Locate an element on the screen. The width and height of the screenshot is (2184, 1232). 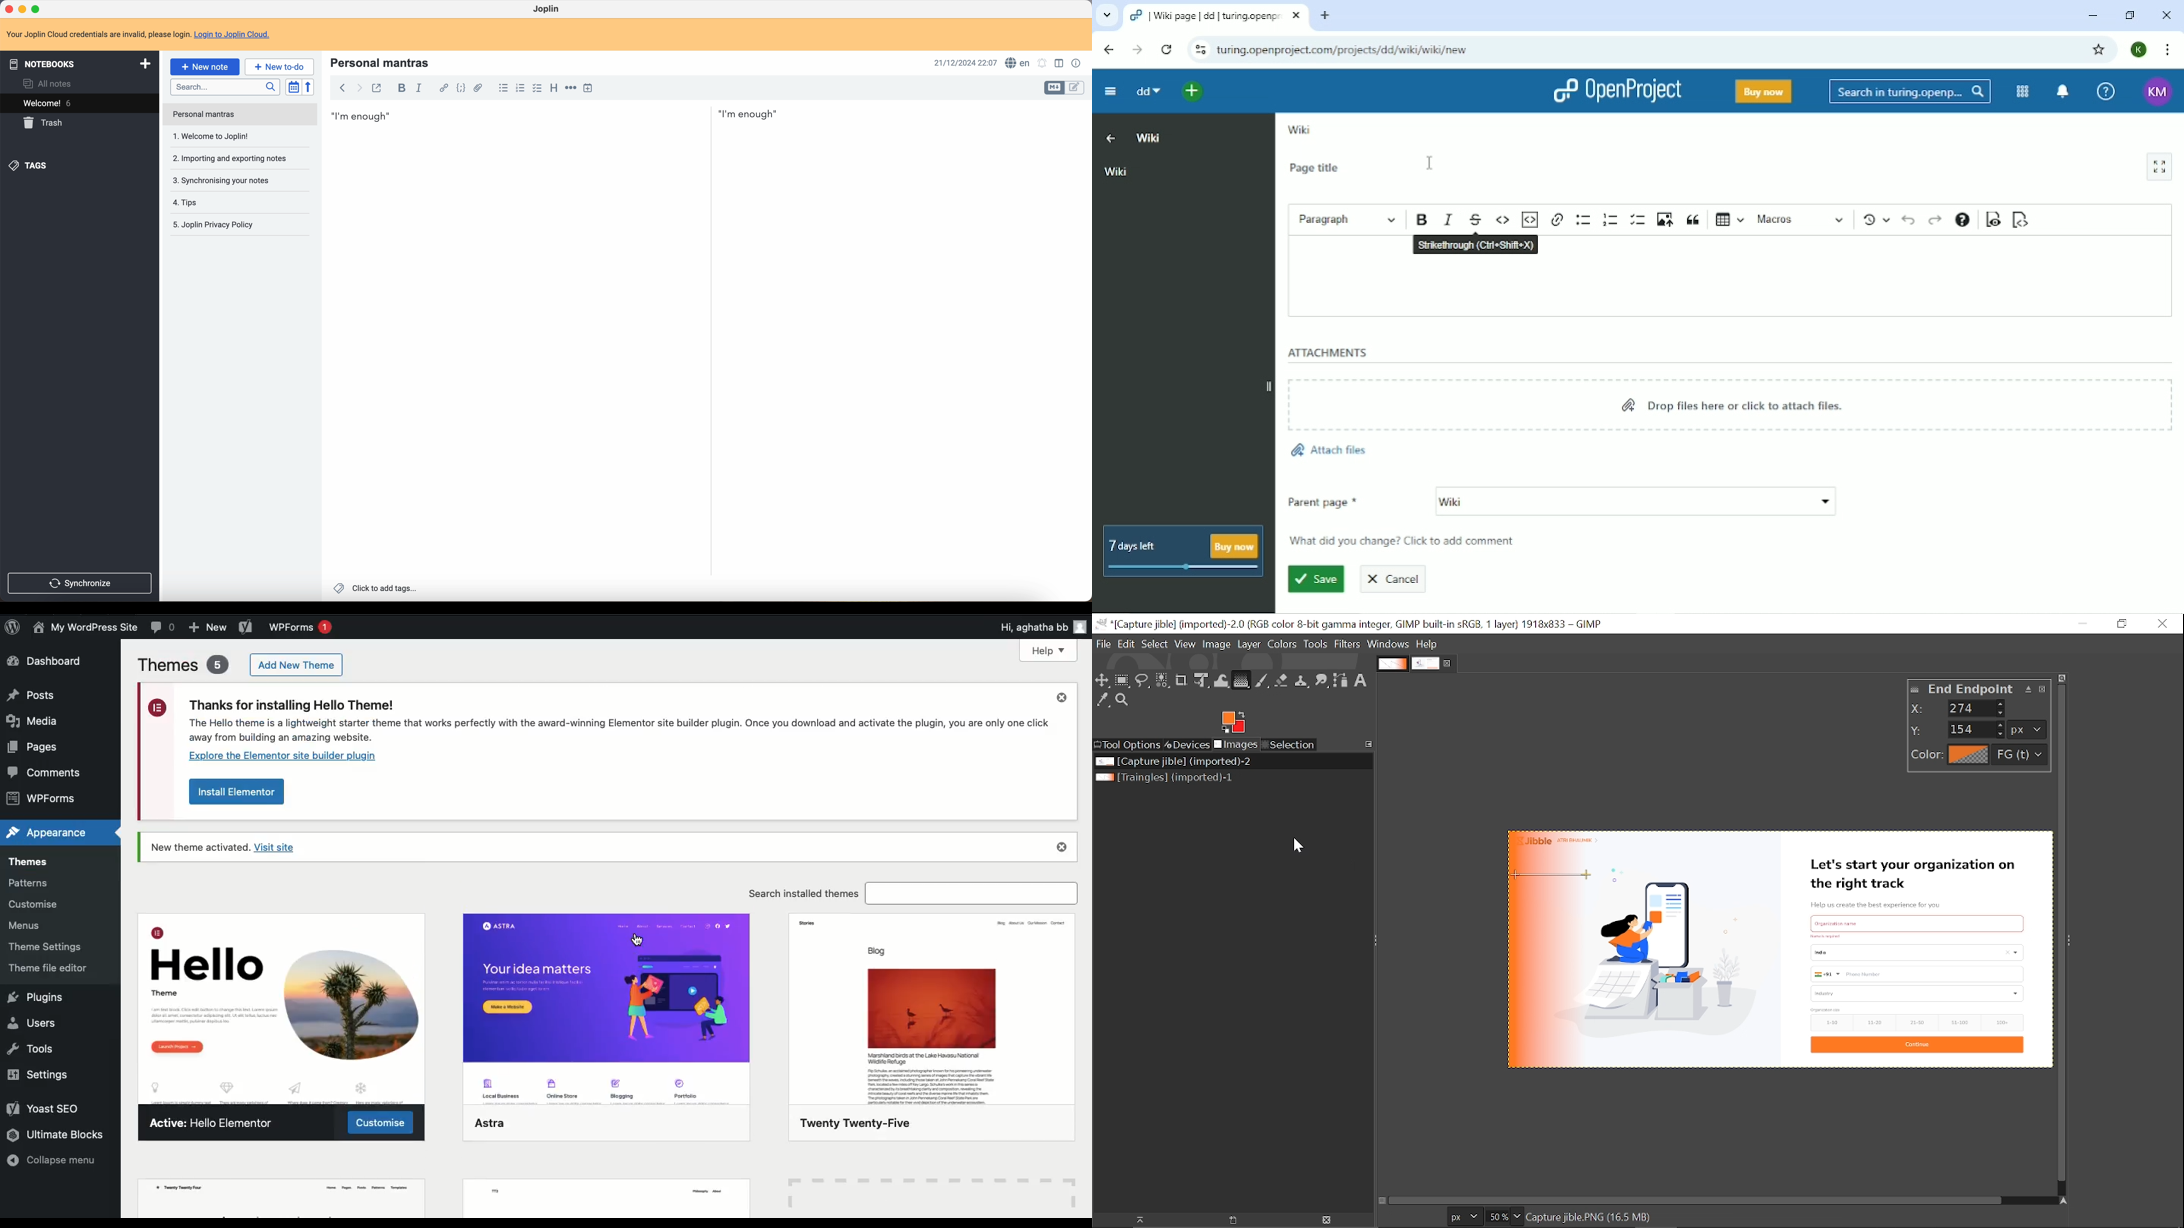
Search installed themes is located at coordinates (909, 893).